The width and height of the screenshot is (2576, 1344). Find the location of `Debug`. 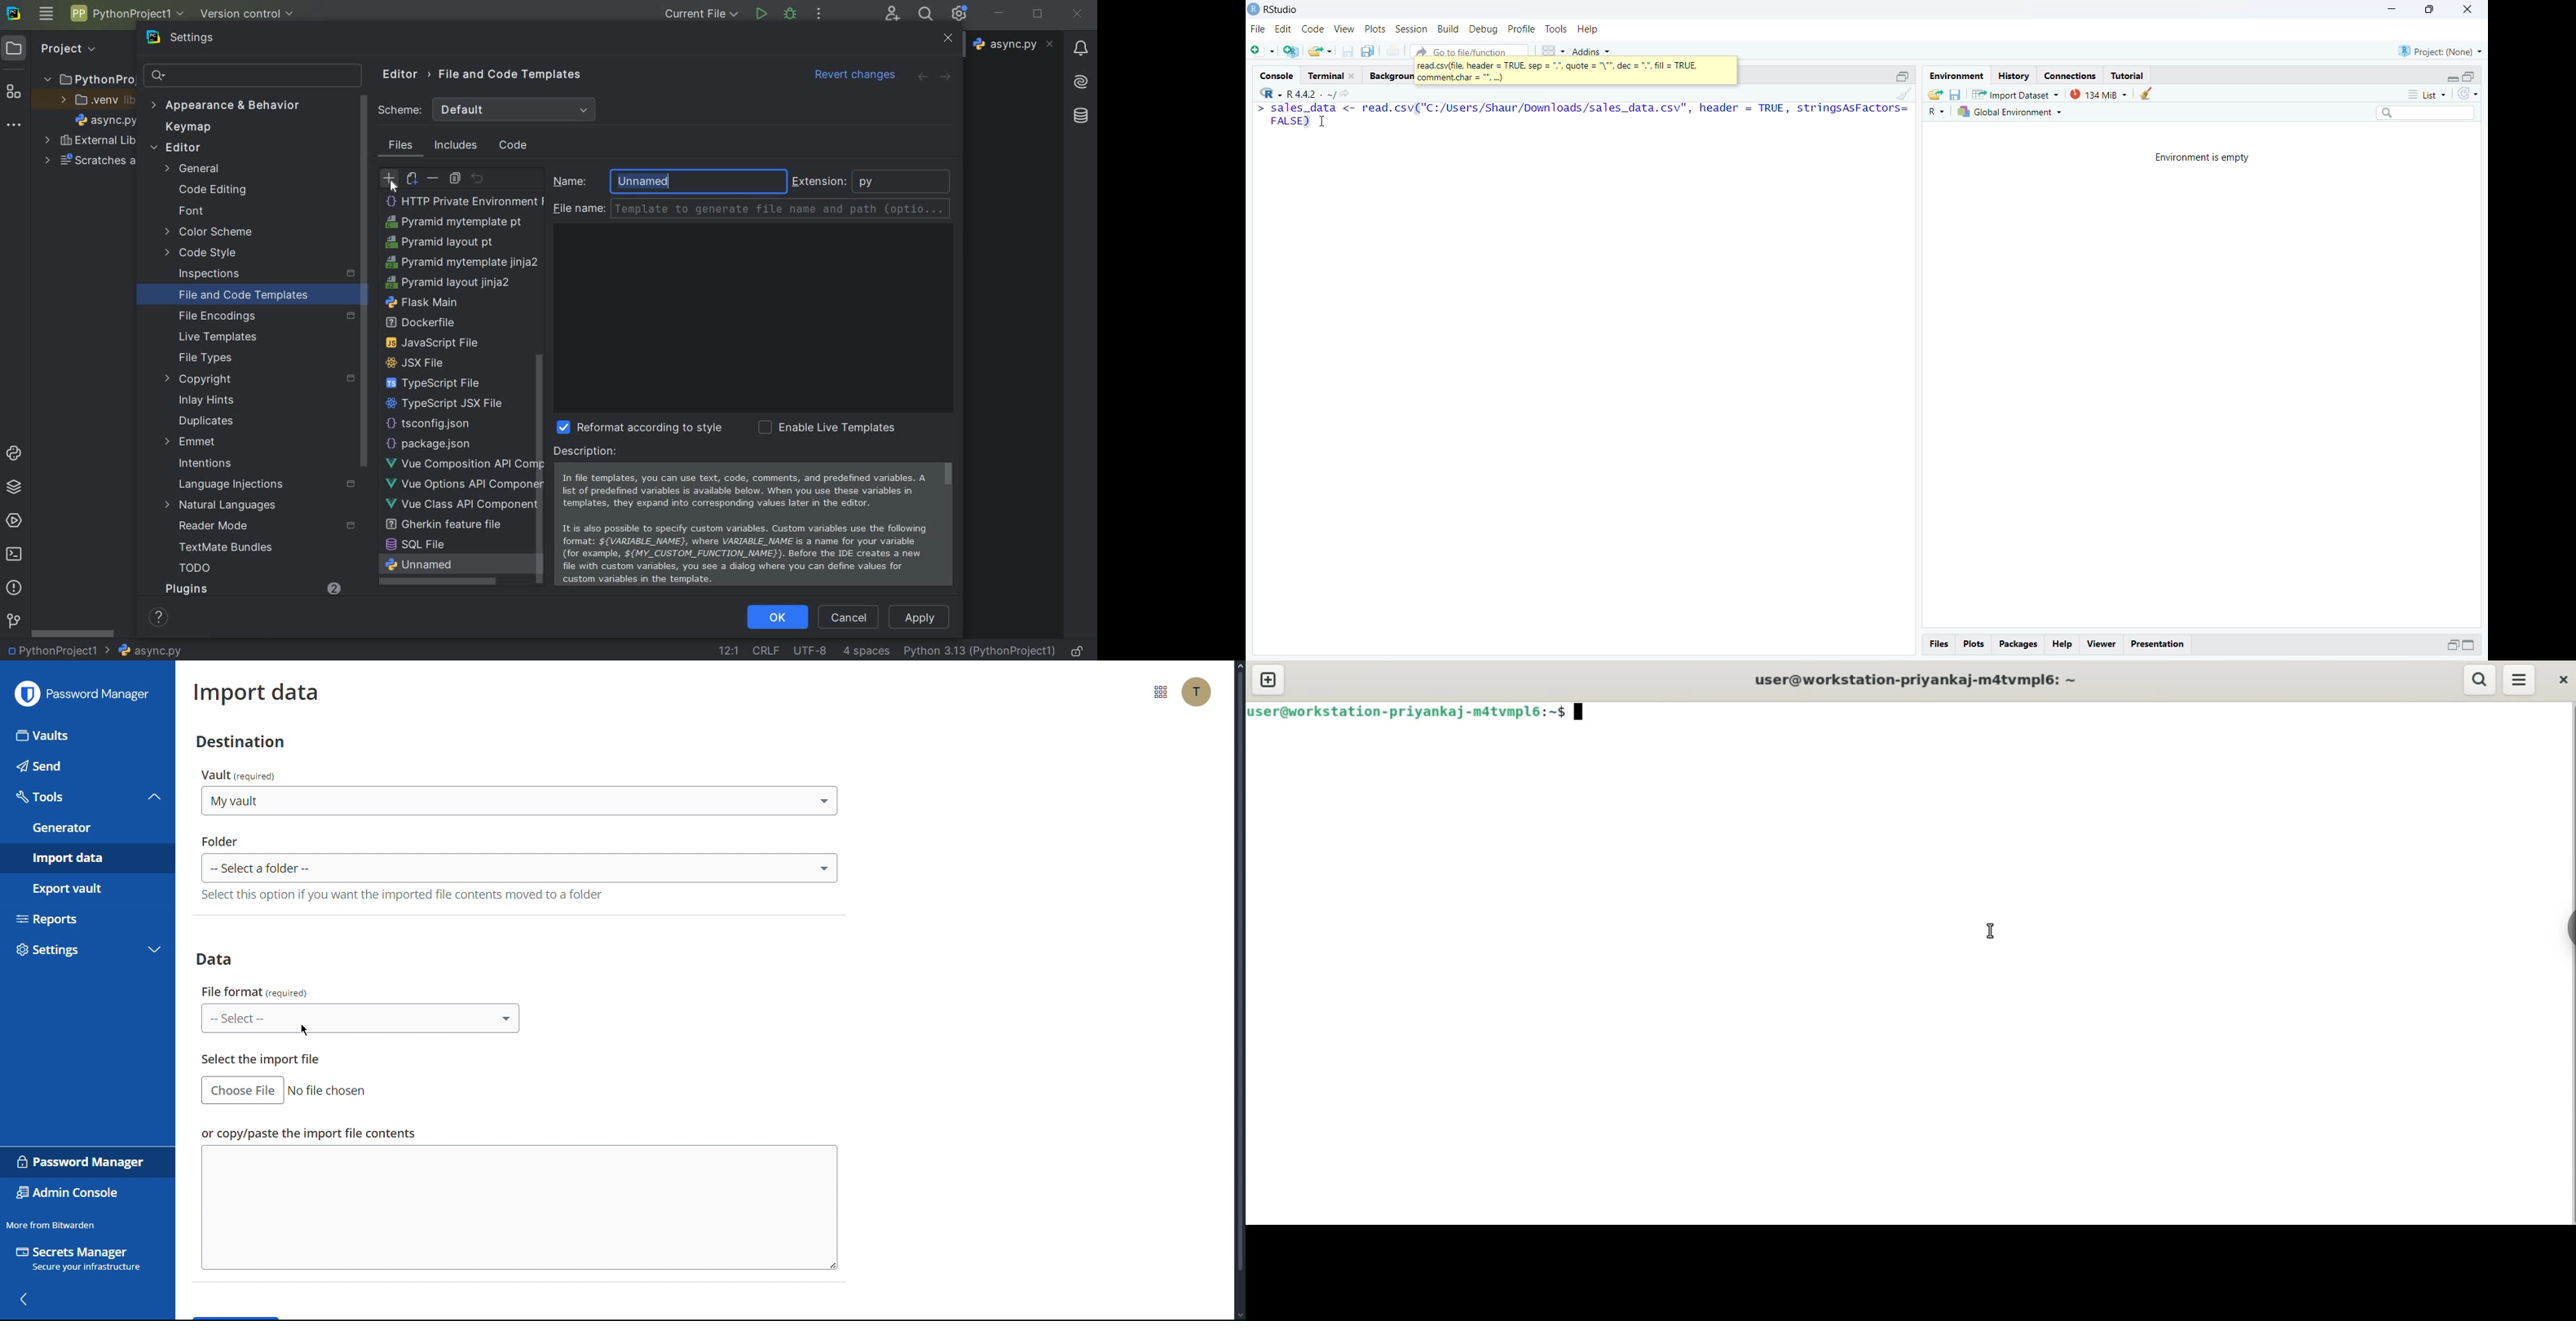

Debug is located at coordinates (1484, 30).